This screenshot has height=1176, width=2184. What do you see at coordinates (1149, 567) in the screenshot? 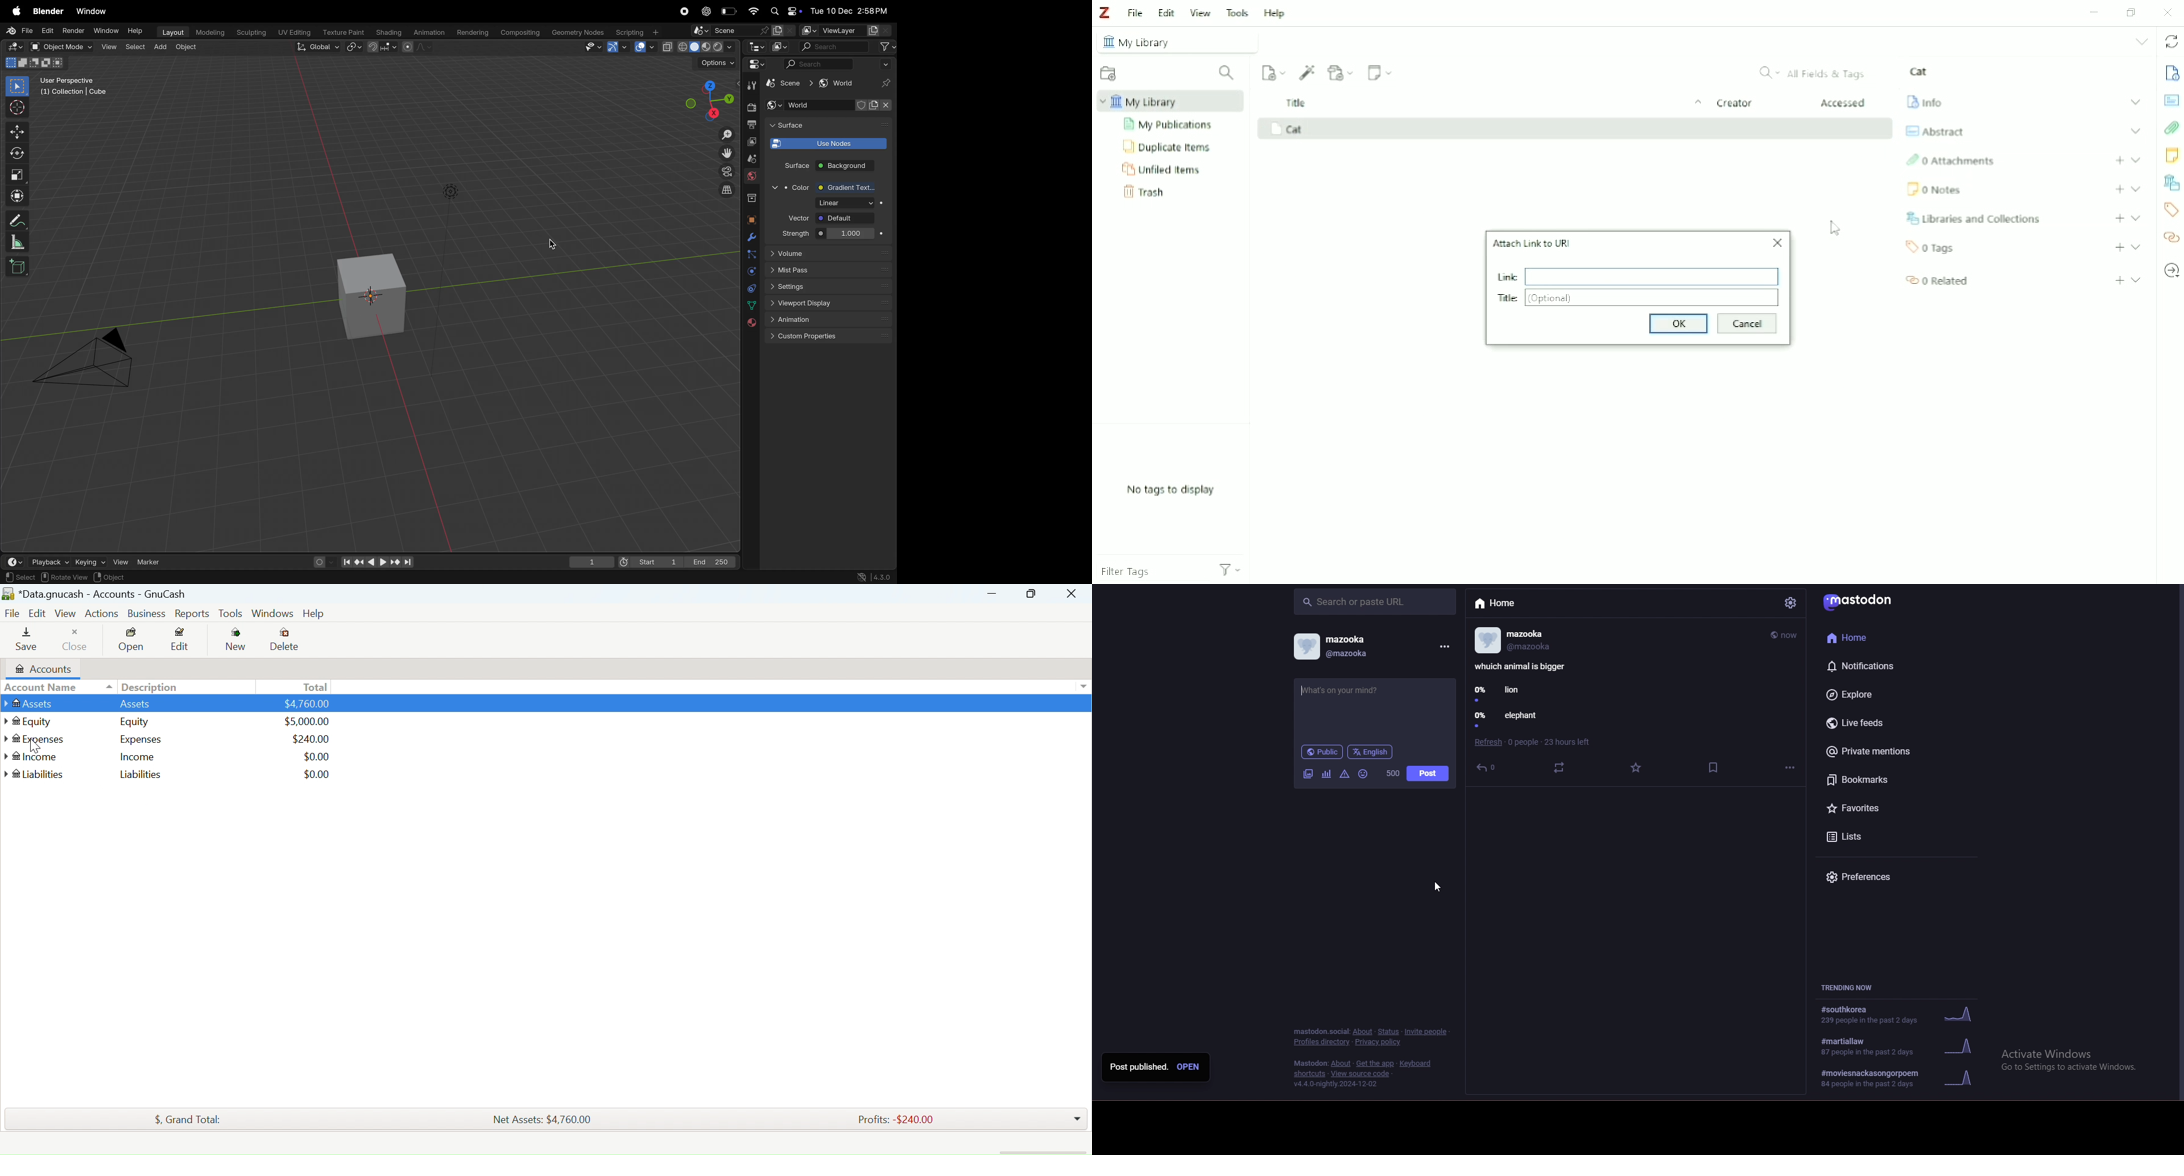
I see `Filter Tags` at bounding box center [1149, 567].